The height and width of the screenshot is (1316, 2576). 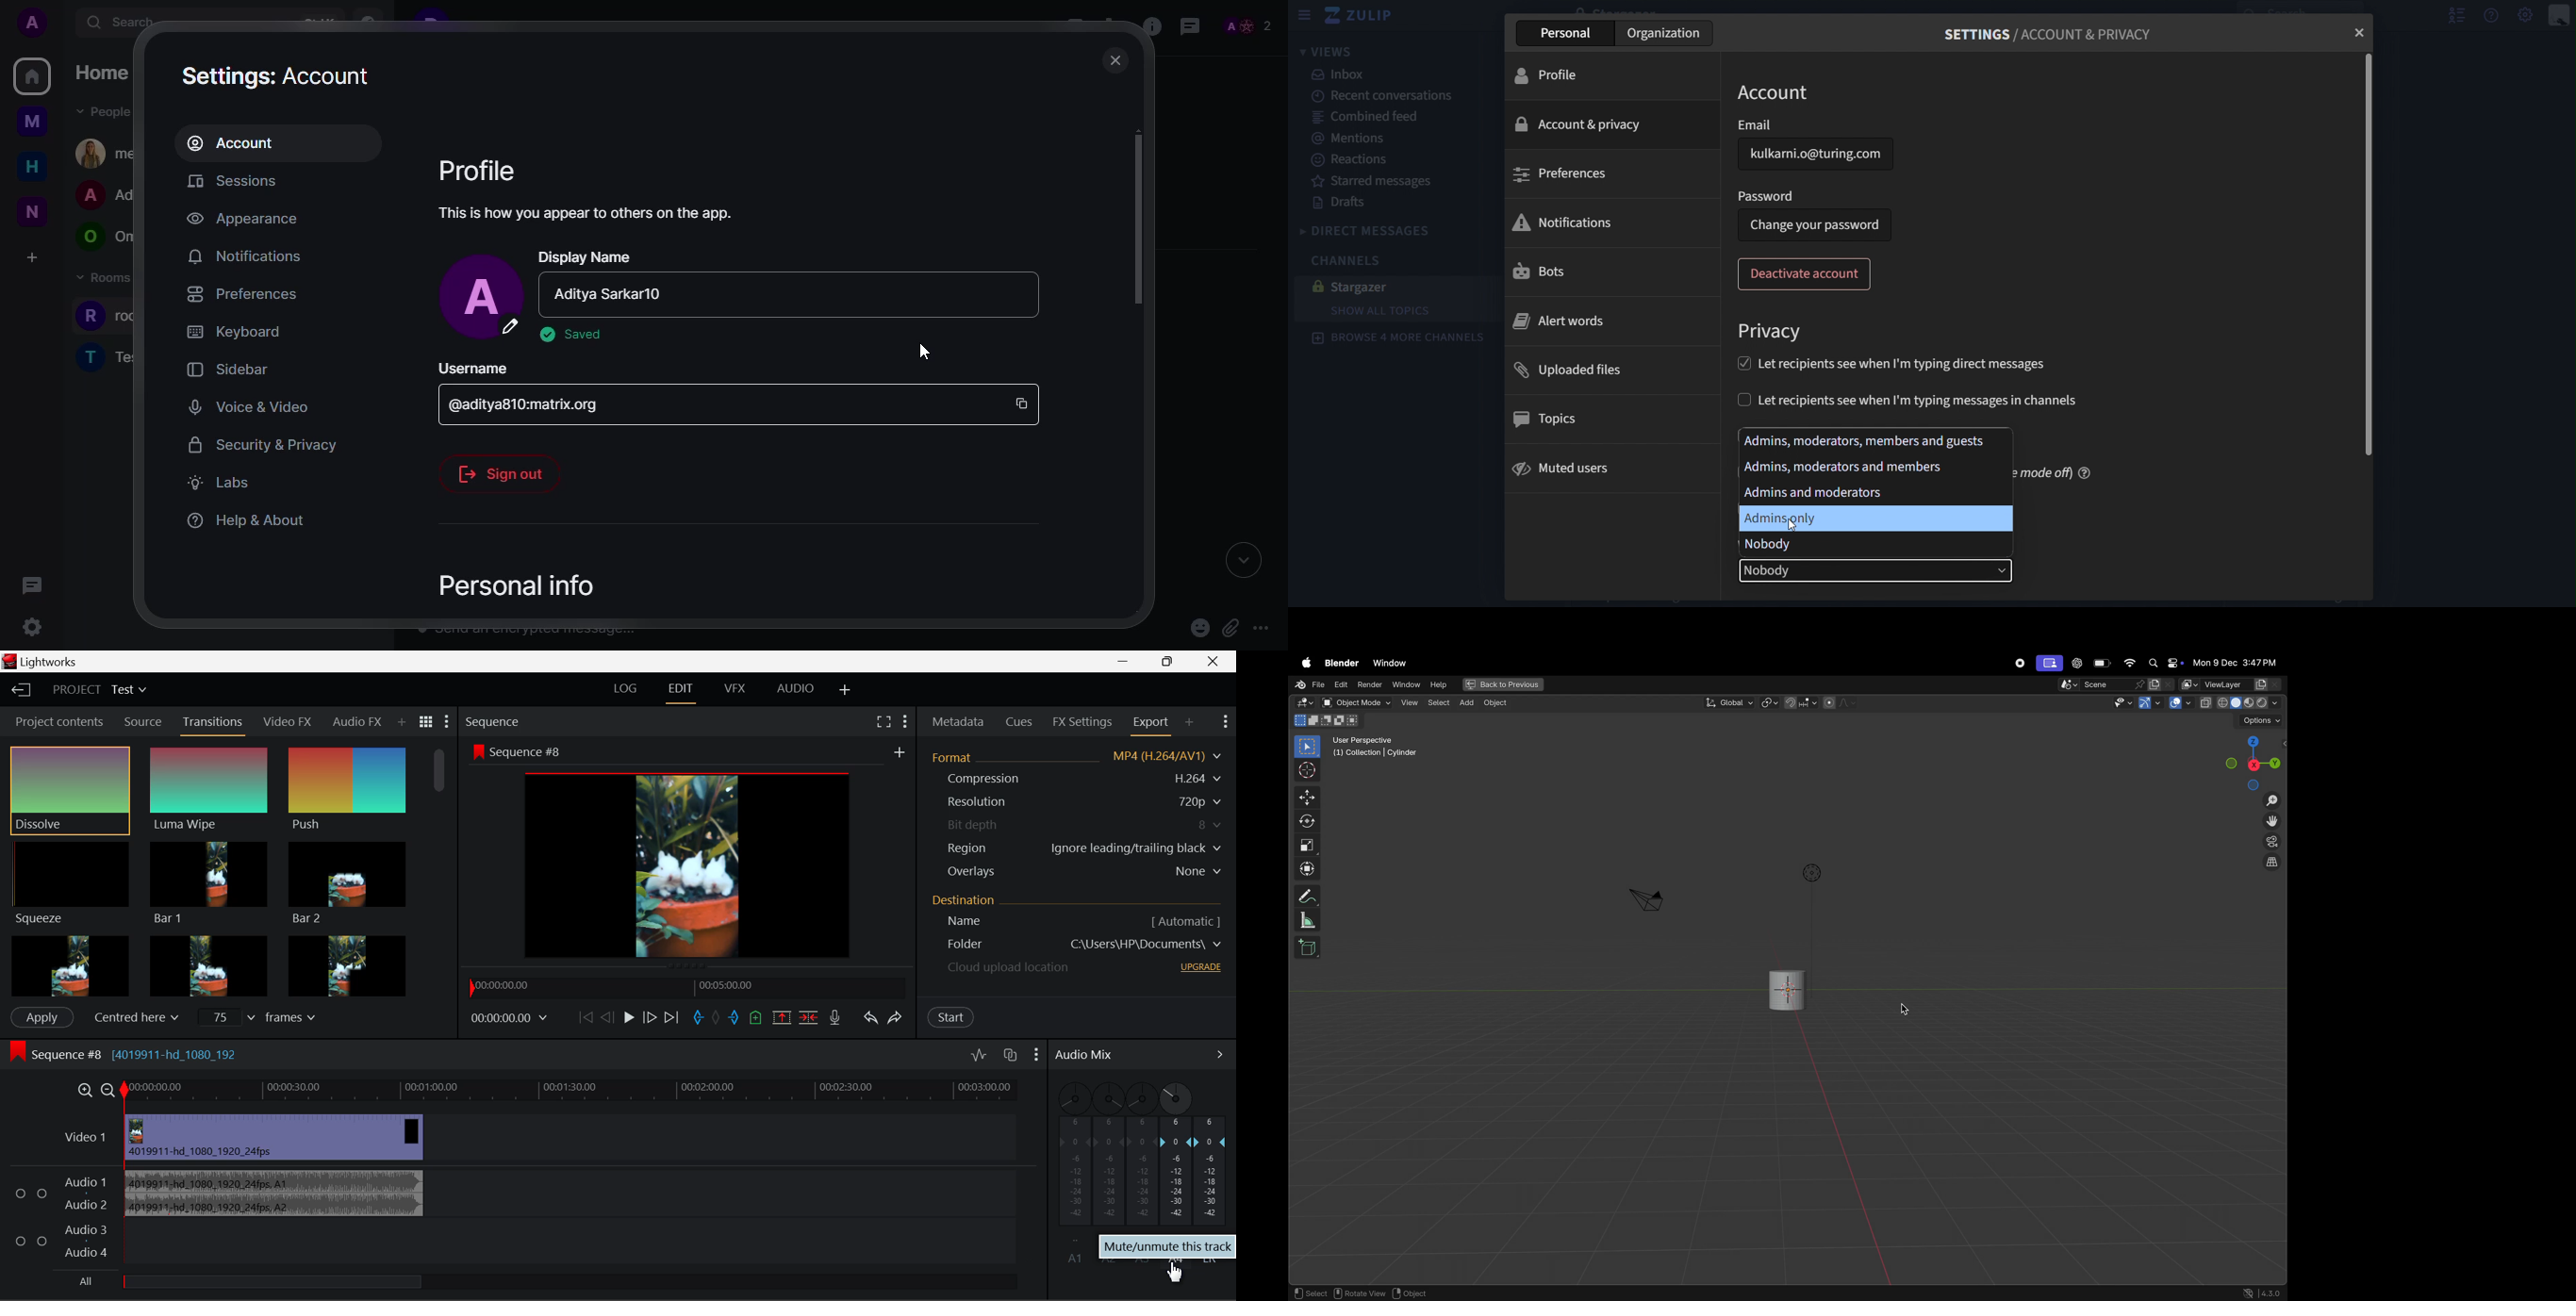 What do you see at coordinates (2491, 18) in the screenshot?
I see `help menu` at bounding box center [2491, 18].